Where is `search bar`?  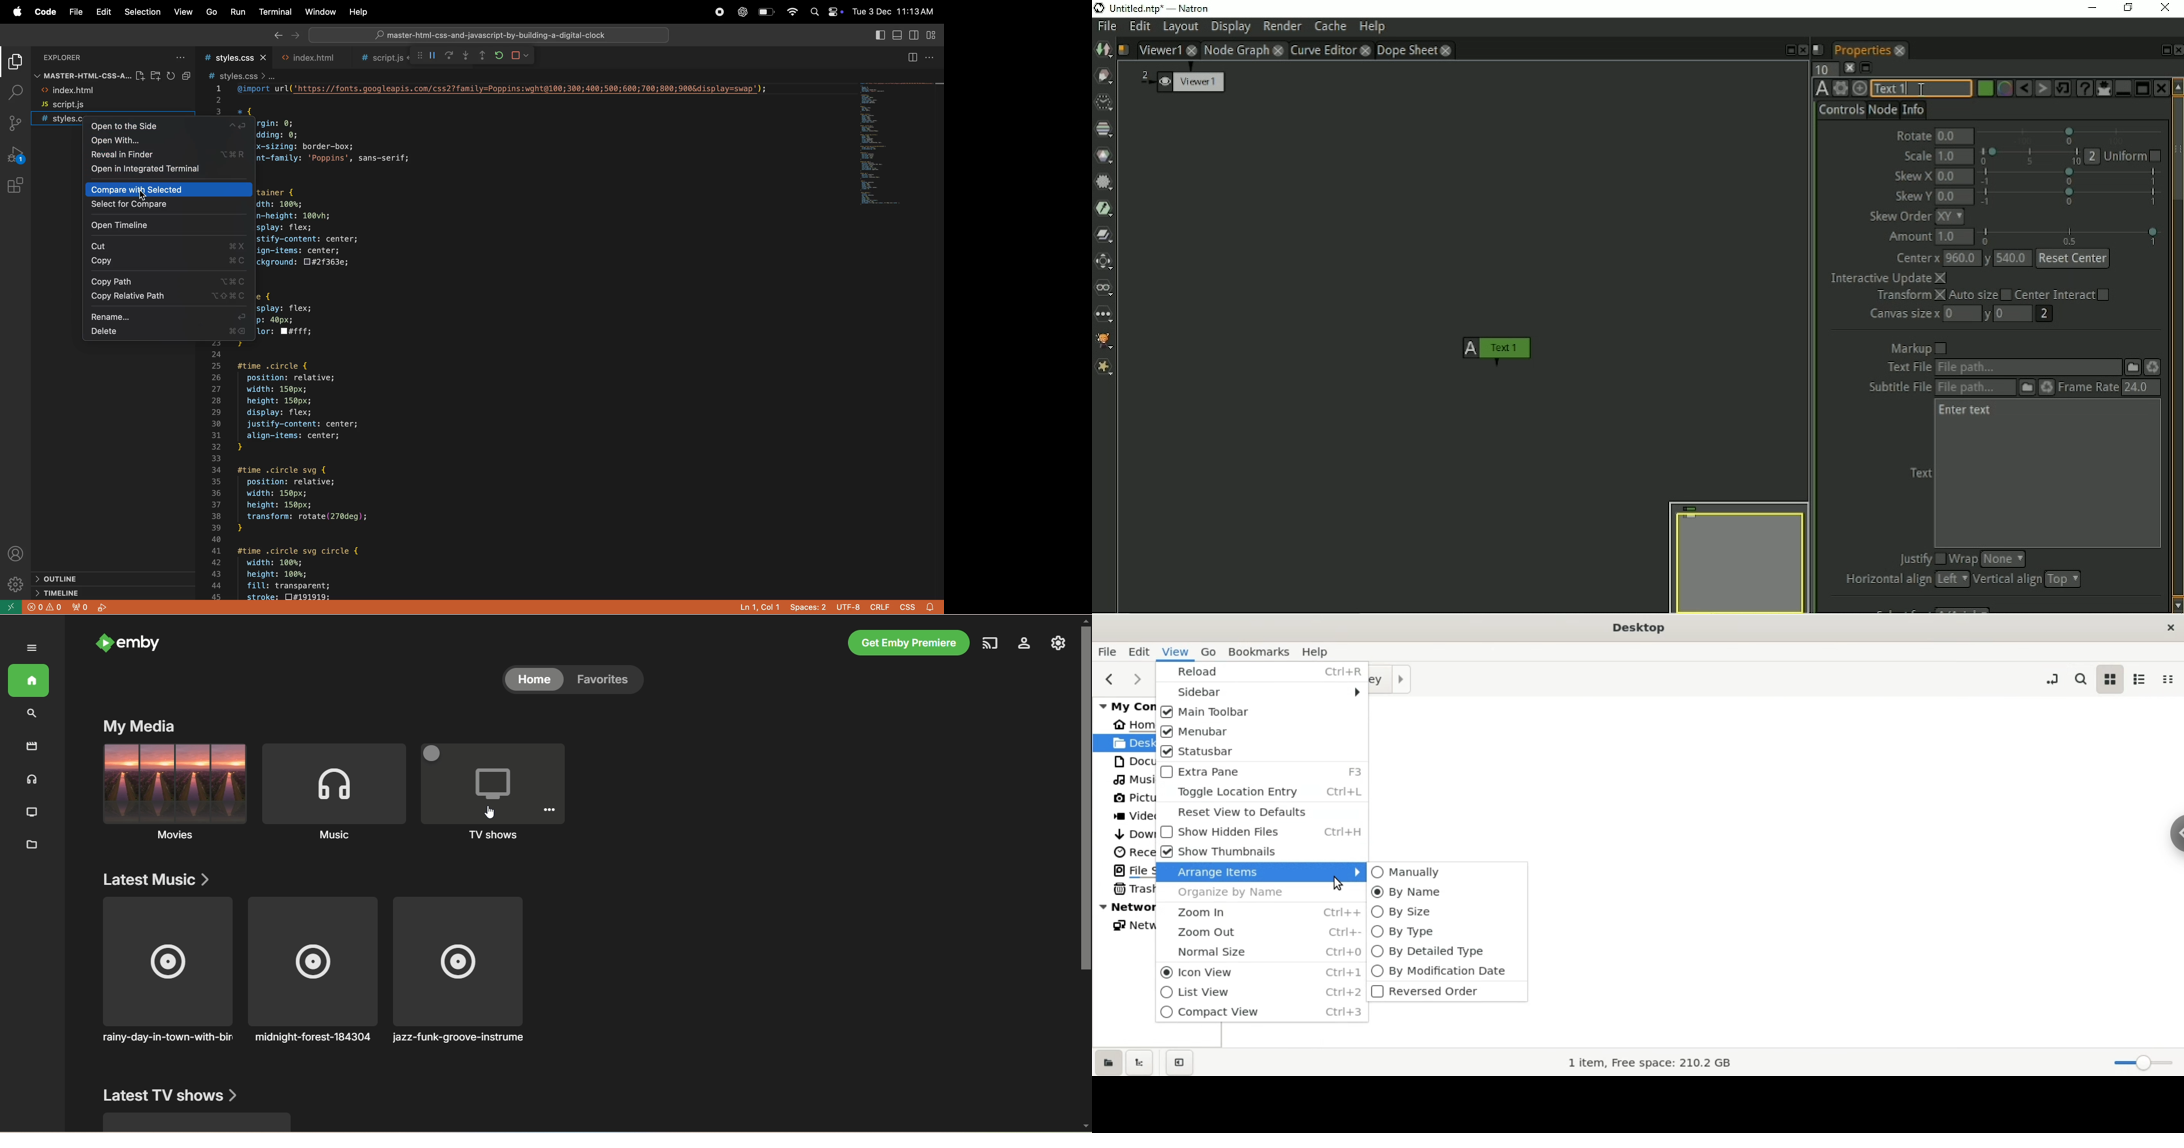
search bar is located at coordinates (488, 33).